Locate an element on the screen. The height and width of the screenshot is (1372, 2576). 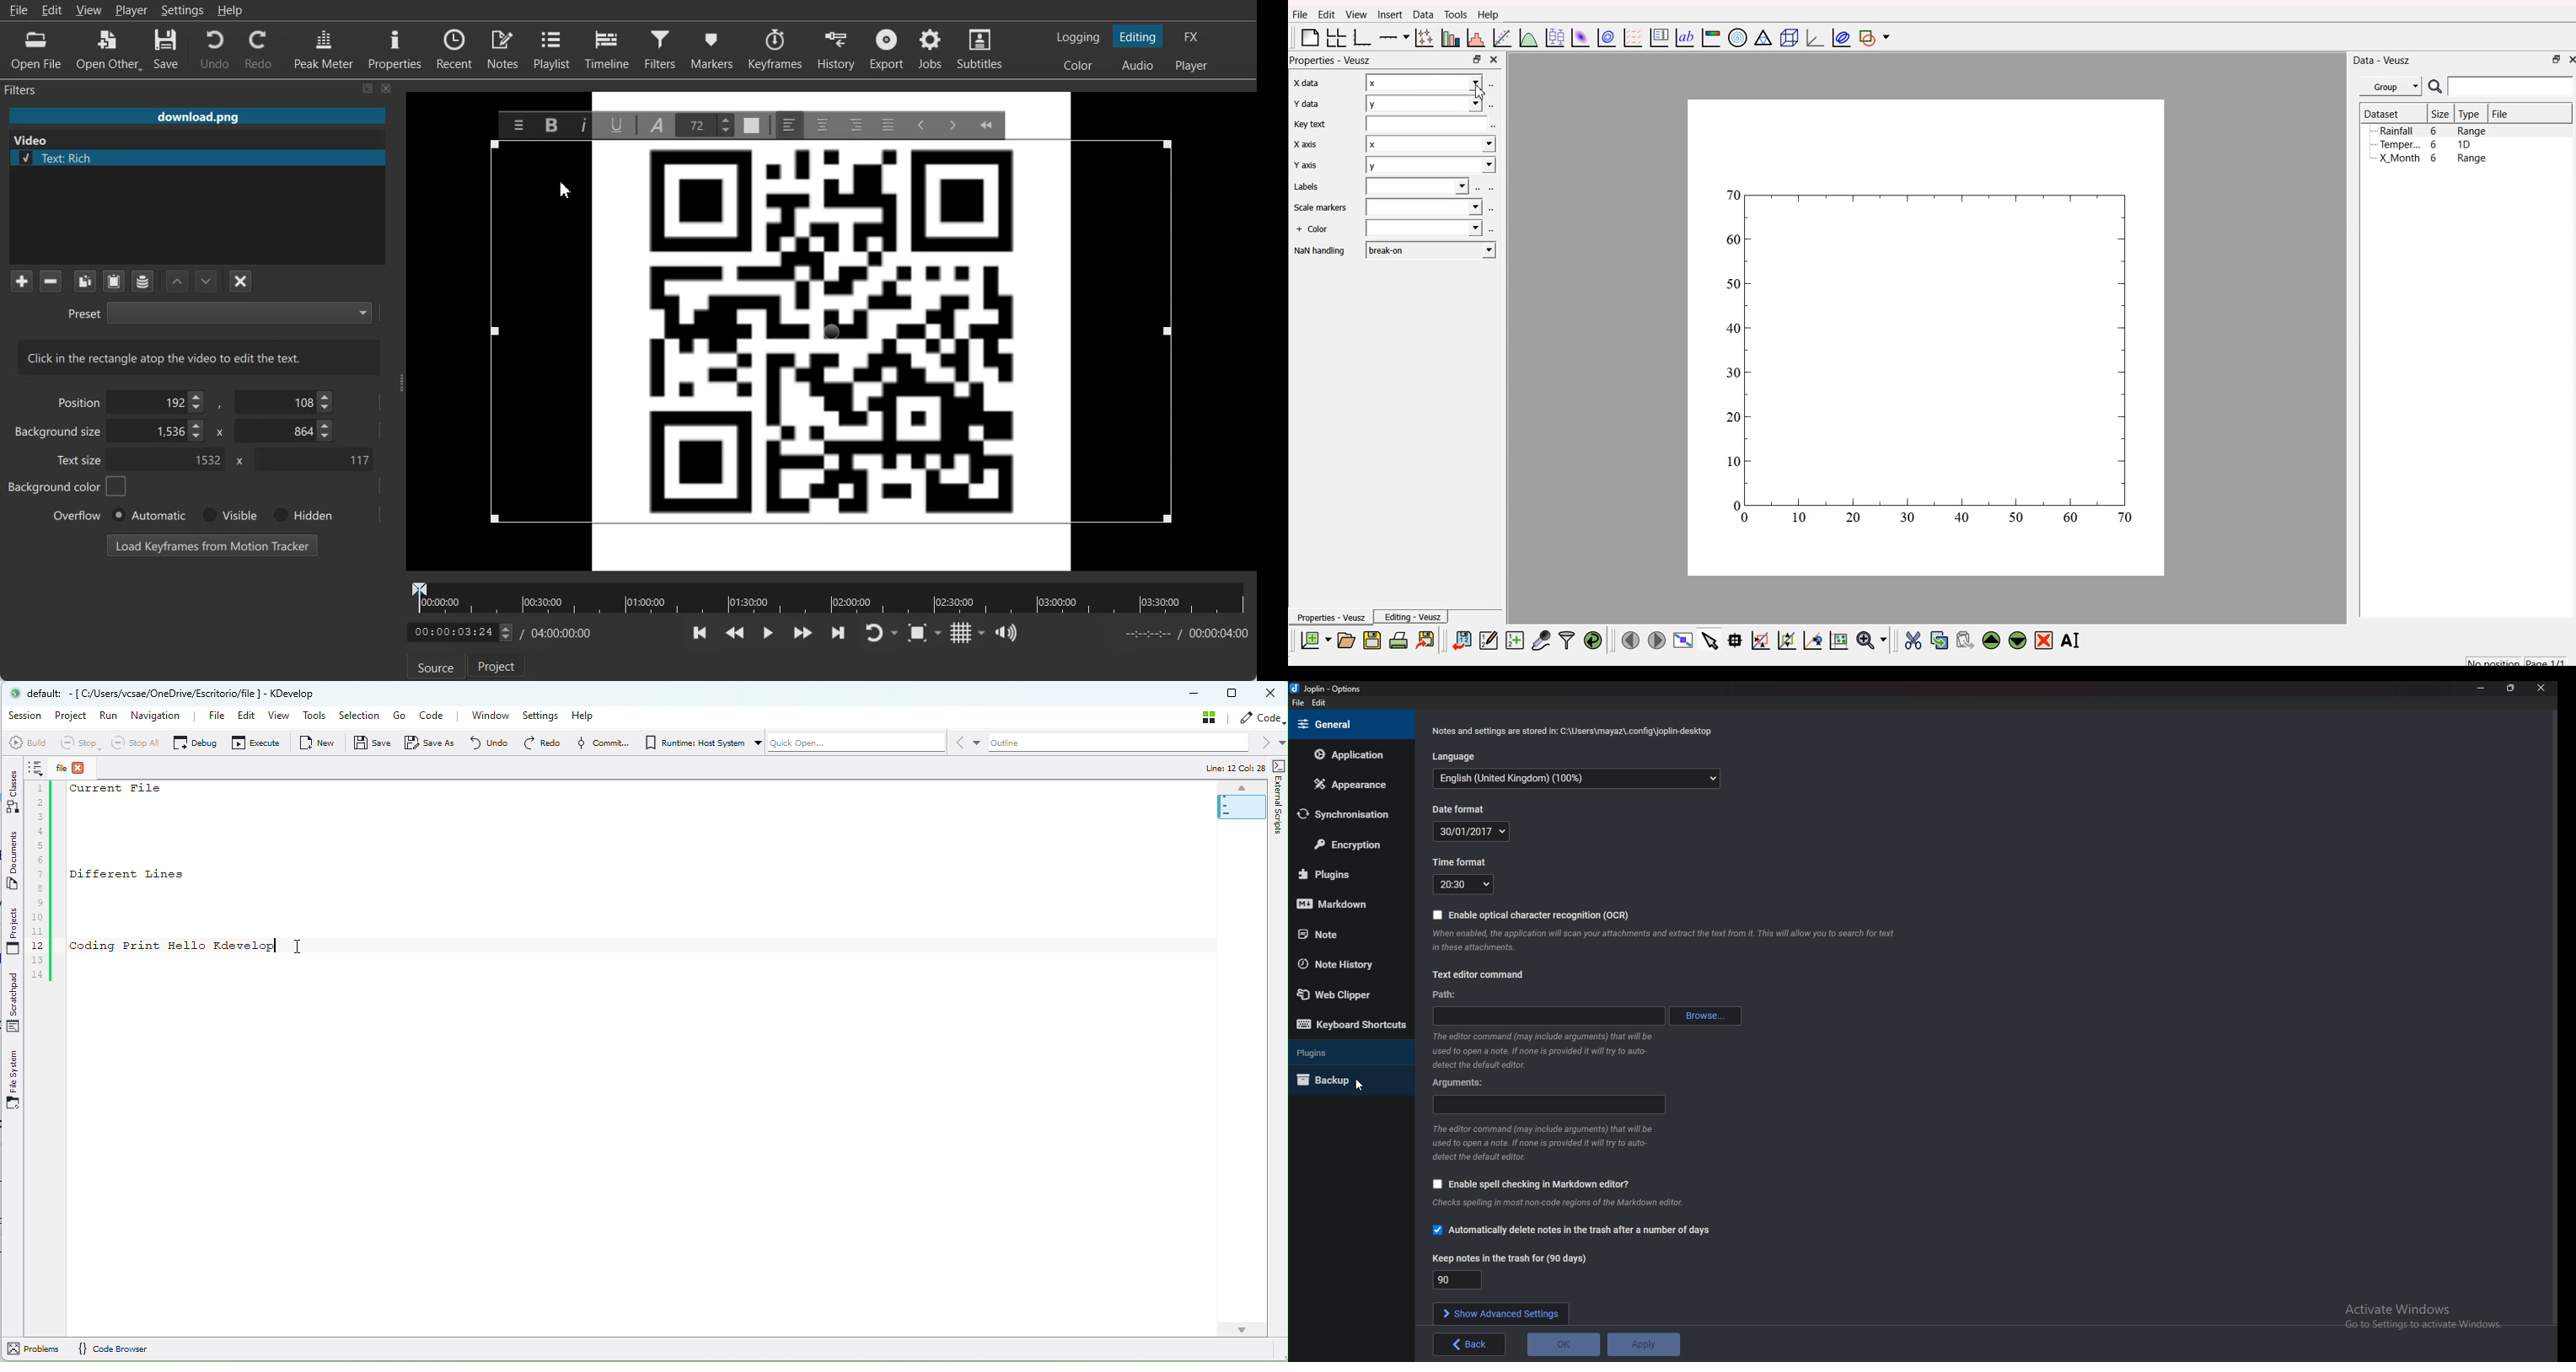
Insert Indent is located at coordinates (952, 124).